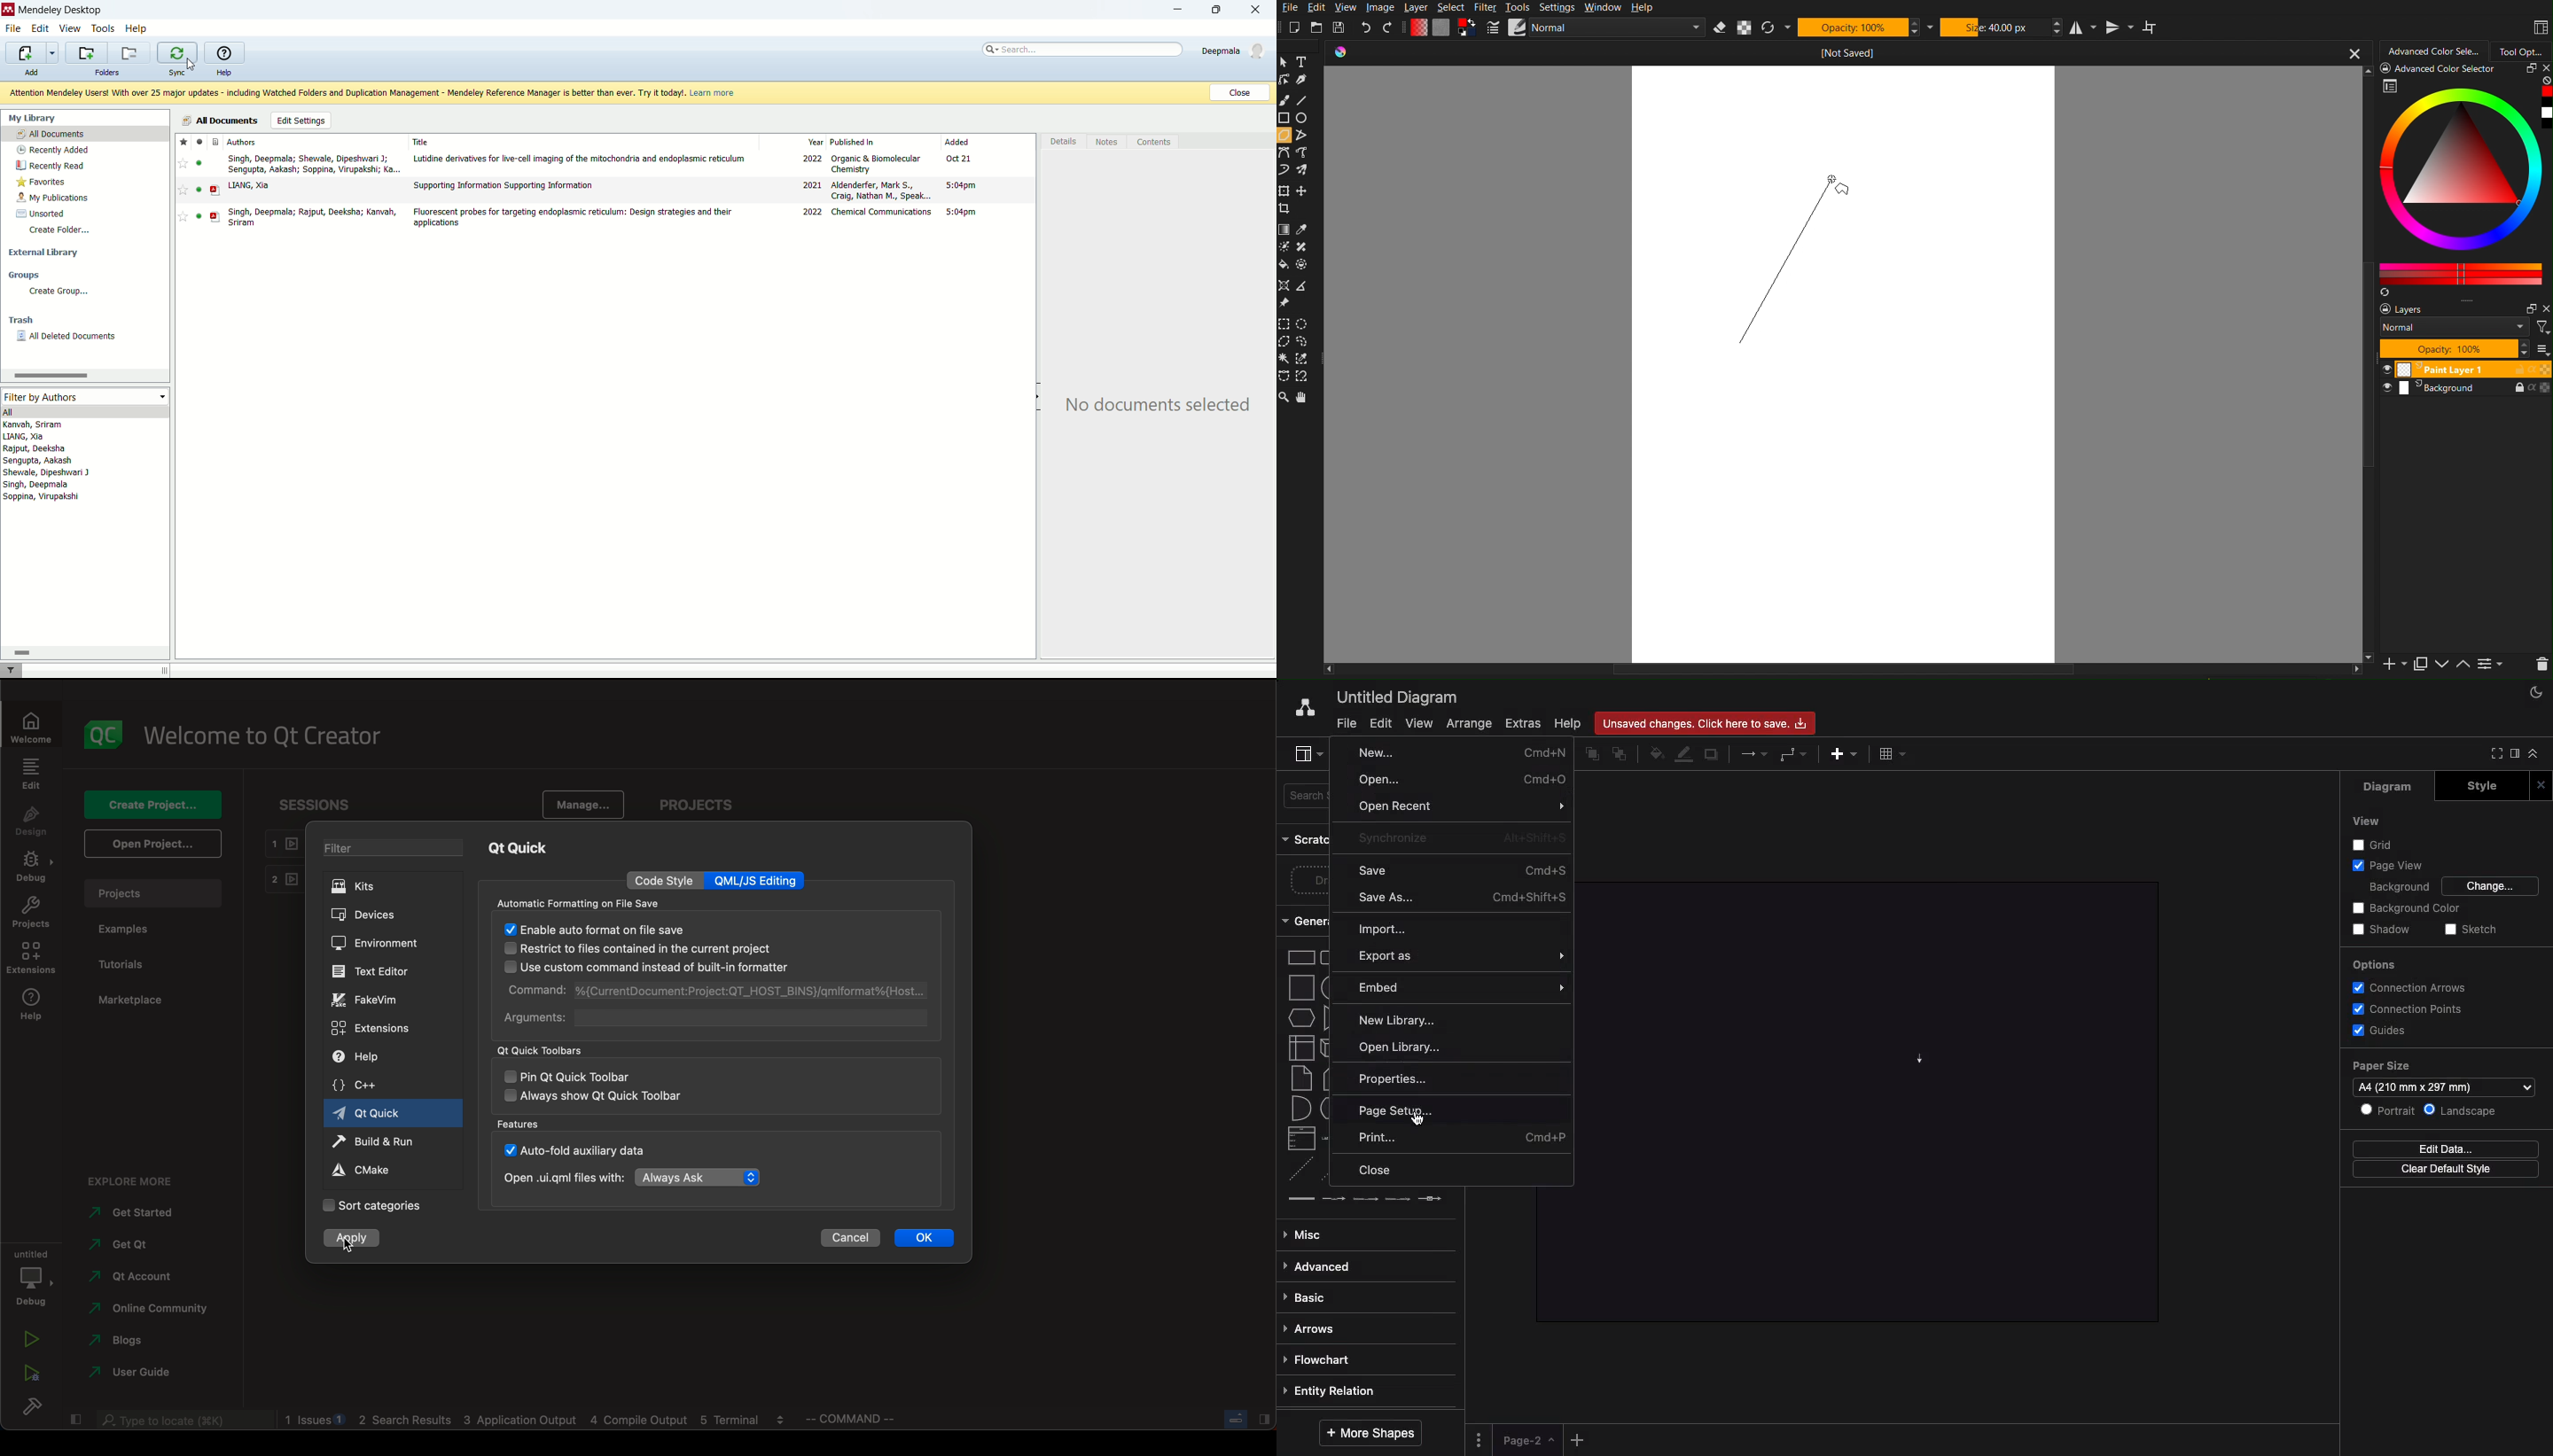 This screenshot has width=2576, height=1456. Describe the element at coordinates (387, 915) in the screenshot. I see `devices` at that location.